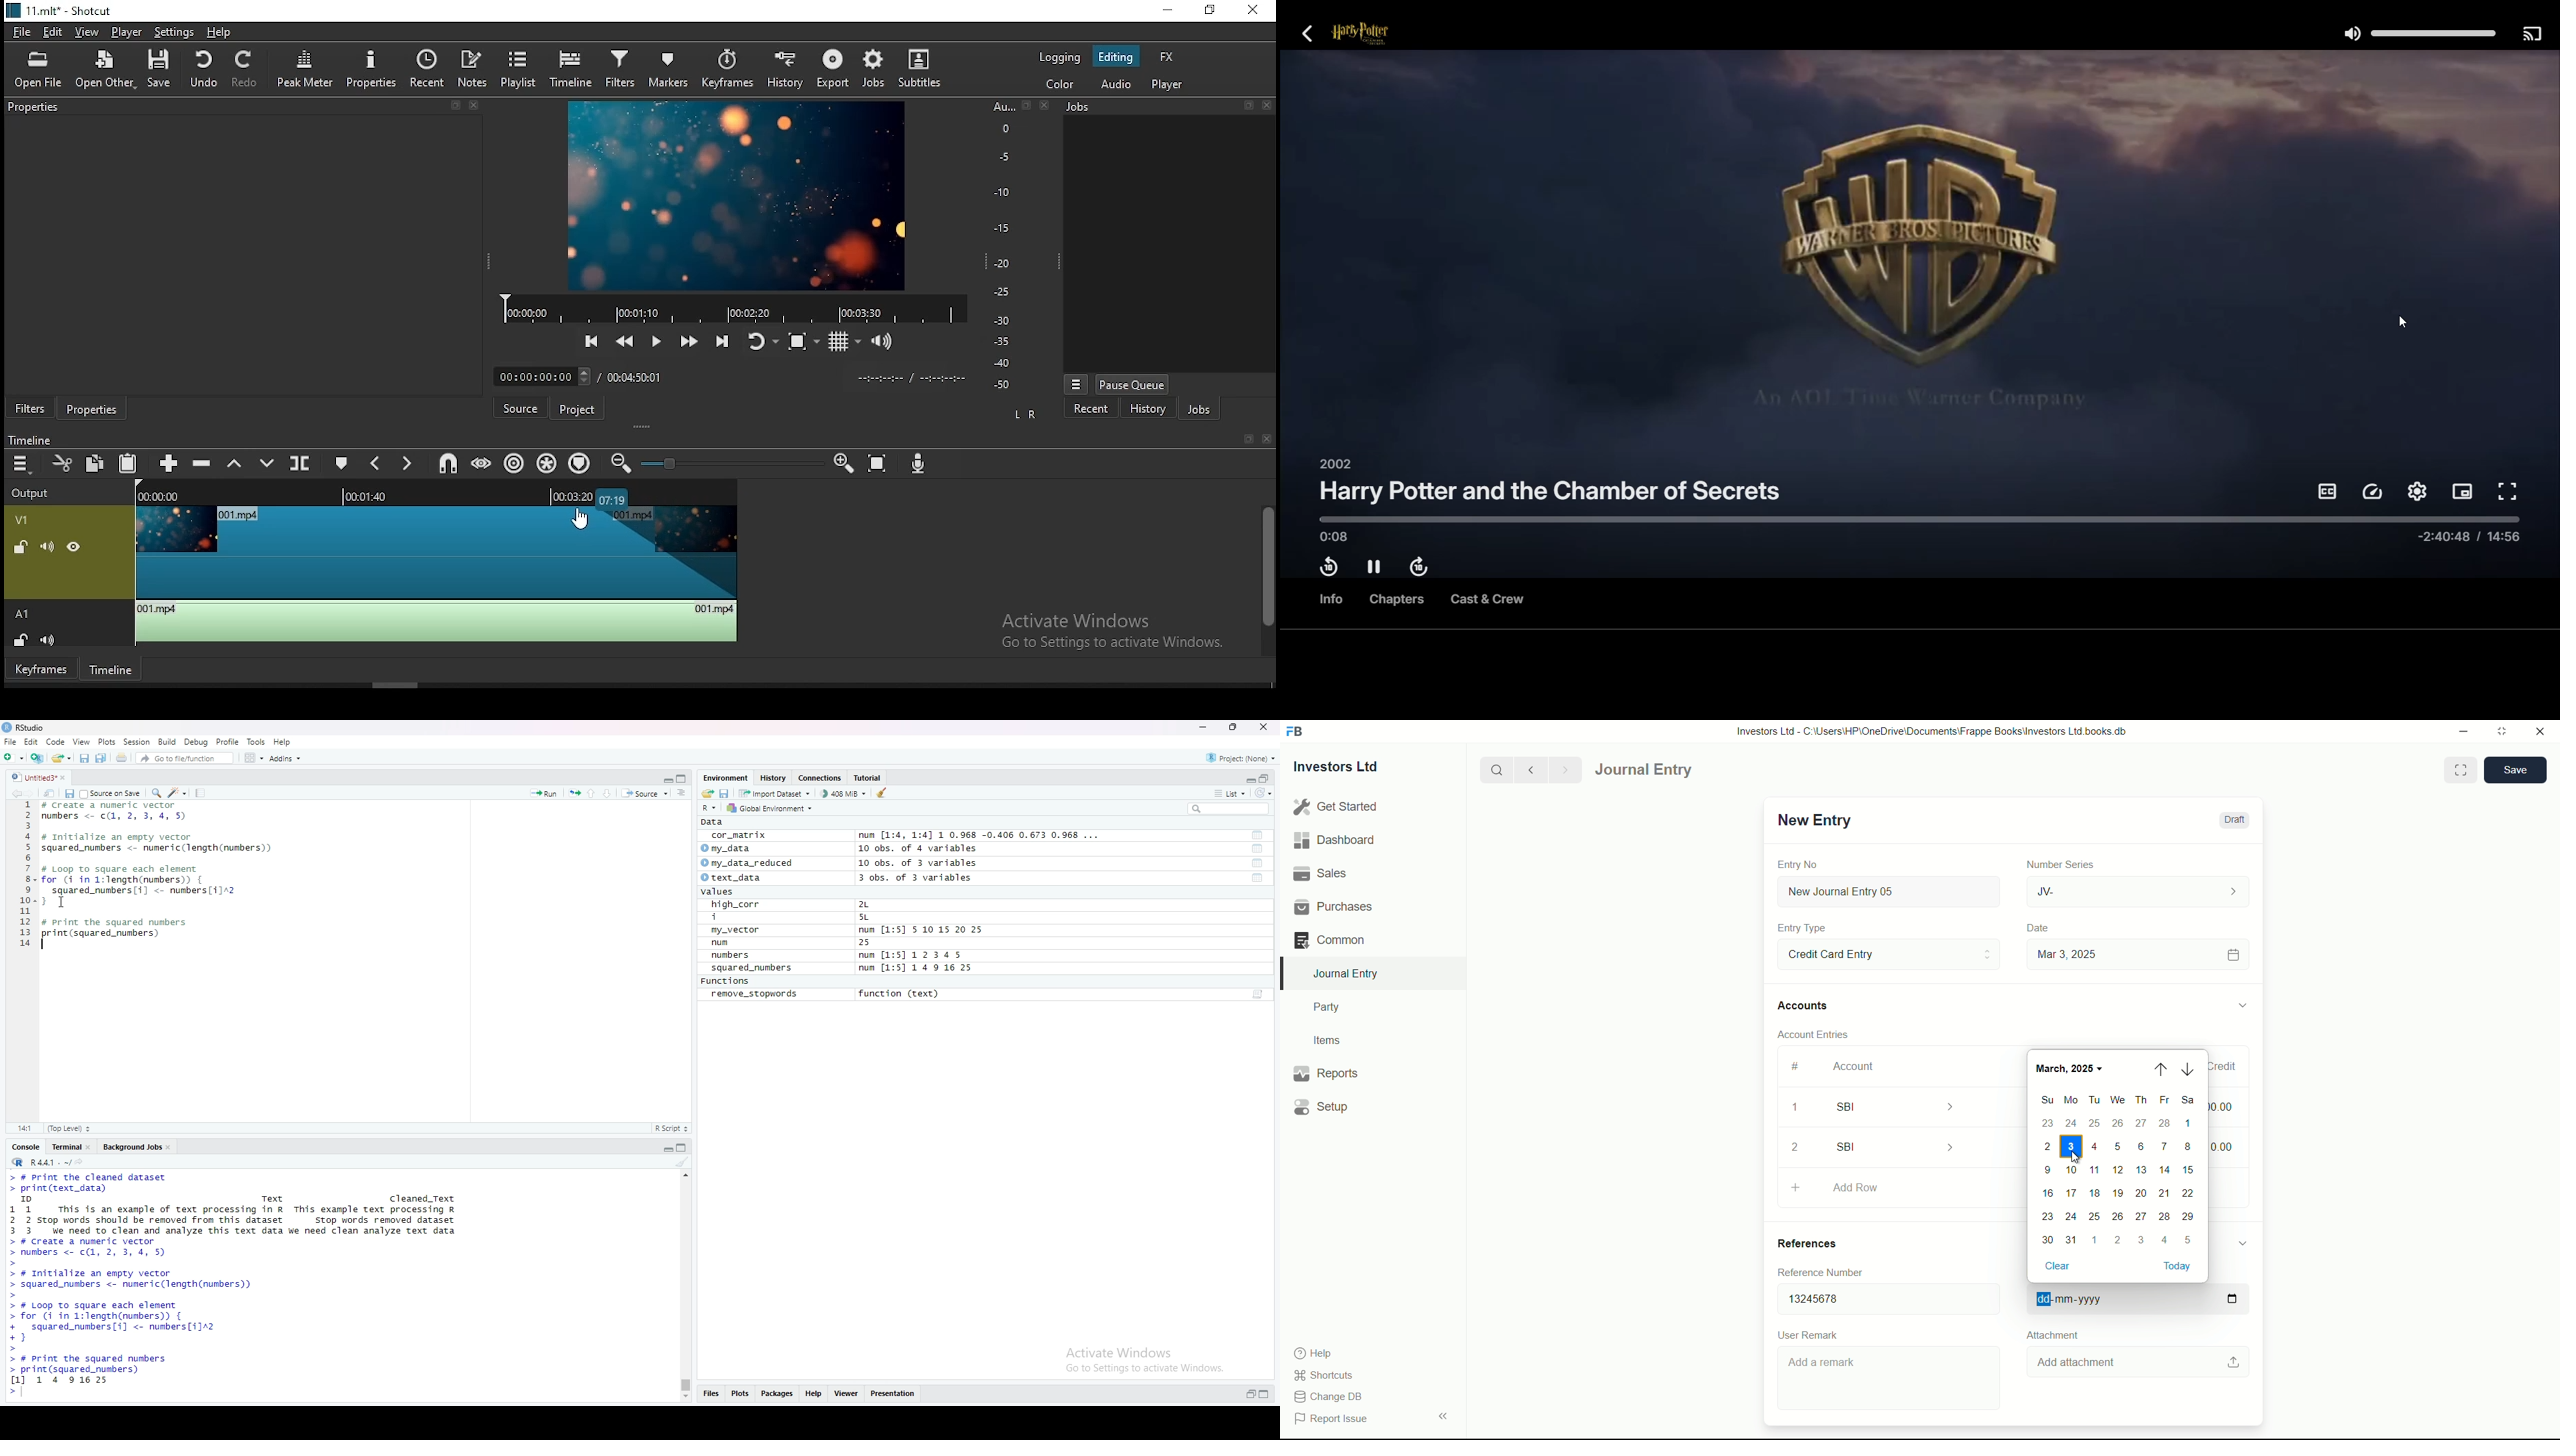 This screenshot has height=1456, width=2576. What do you see at coordinates (2039, 928) in the screenshot?
I see `Date` at bounding box center [2039, 928].